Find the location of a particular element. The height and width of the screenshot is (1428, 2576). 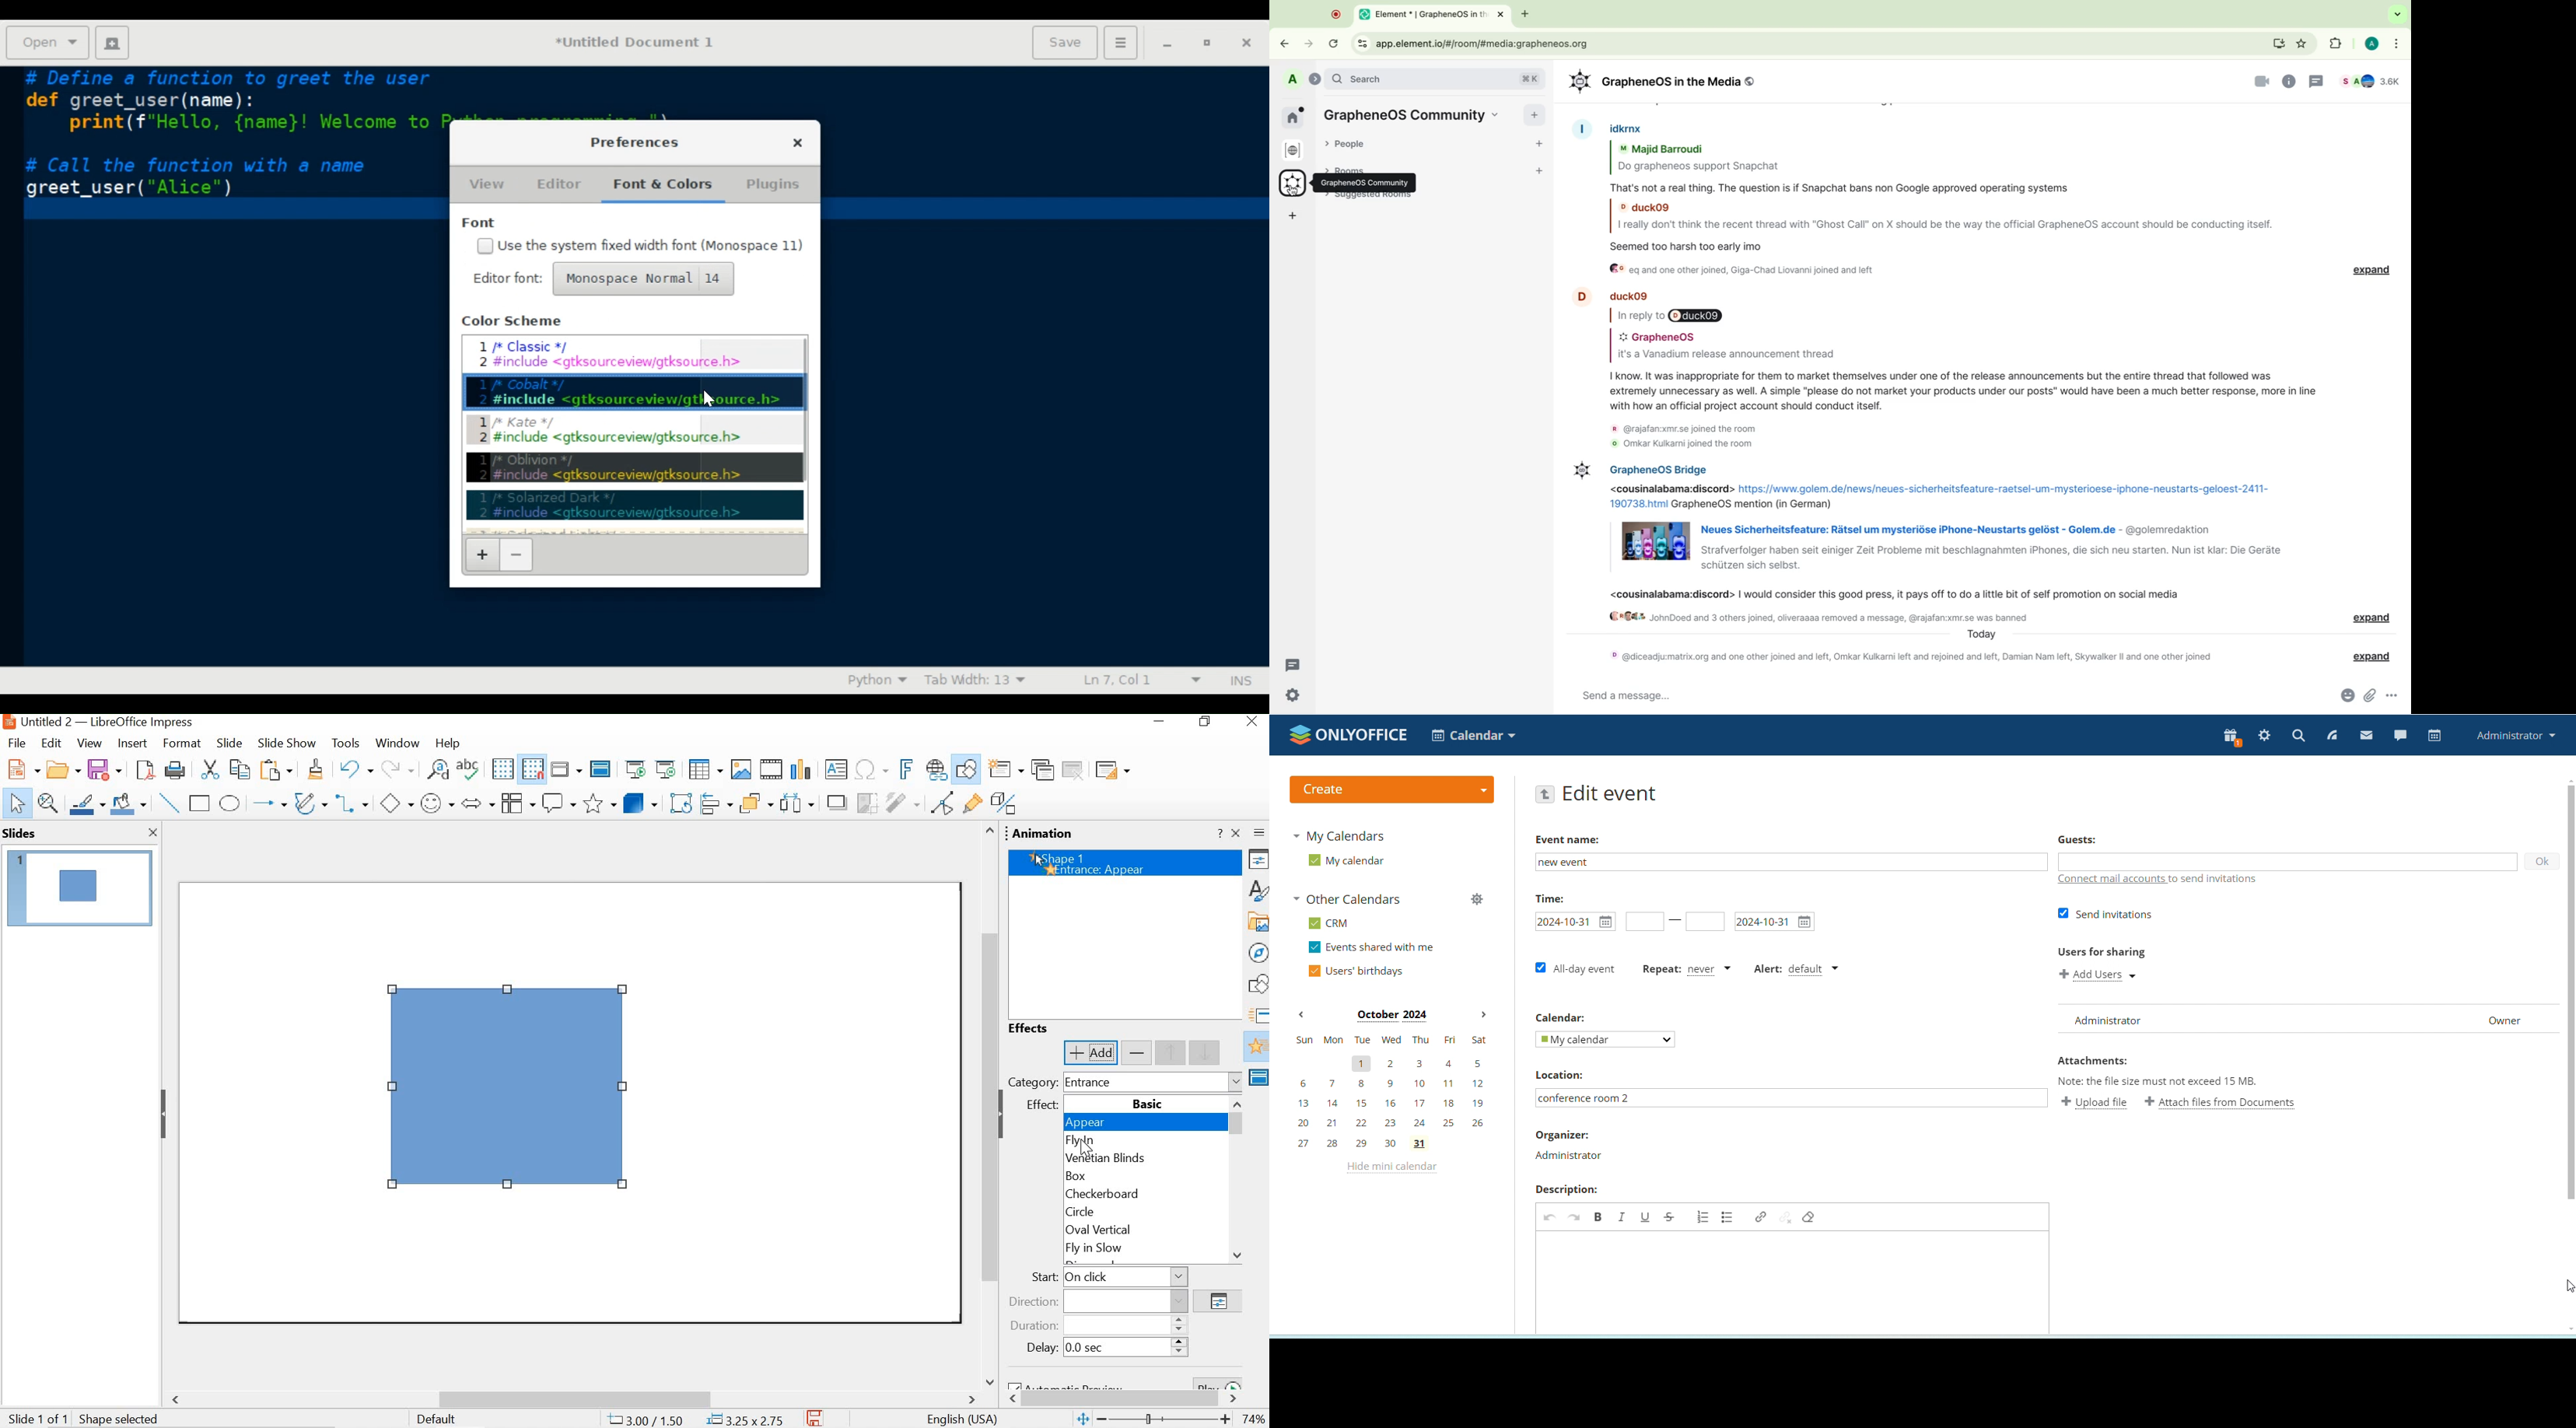

3D objects is located at coordinates (640, 802).